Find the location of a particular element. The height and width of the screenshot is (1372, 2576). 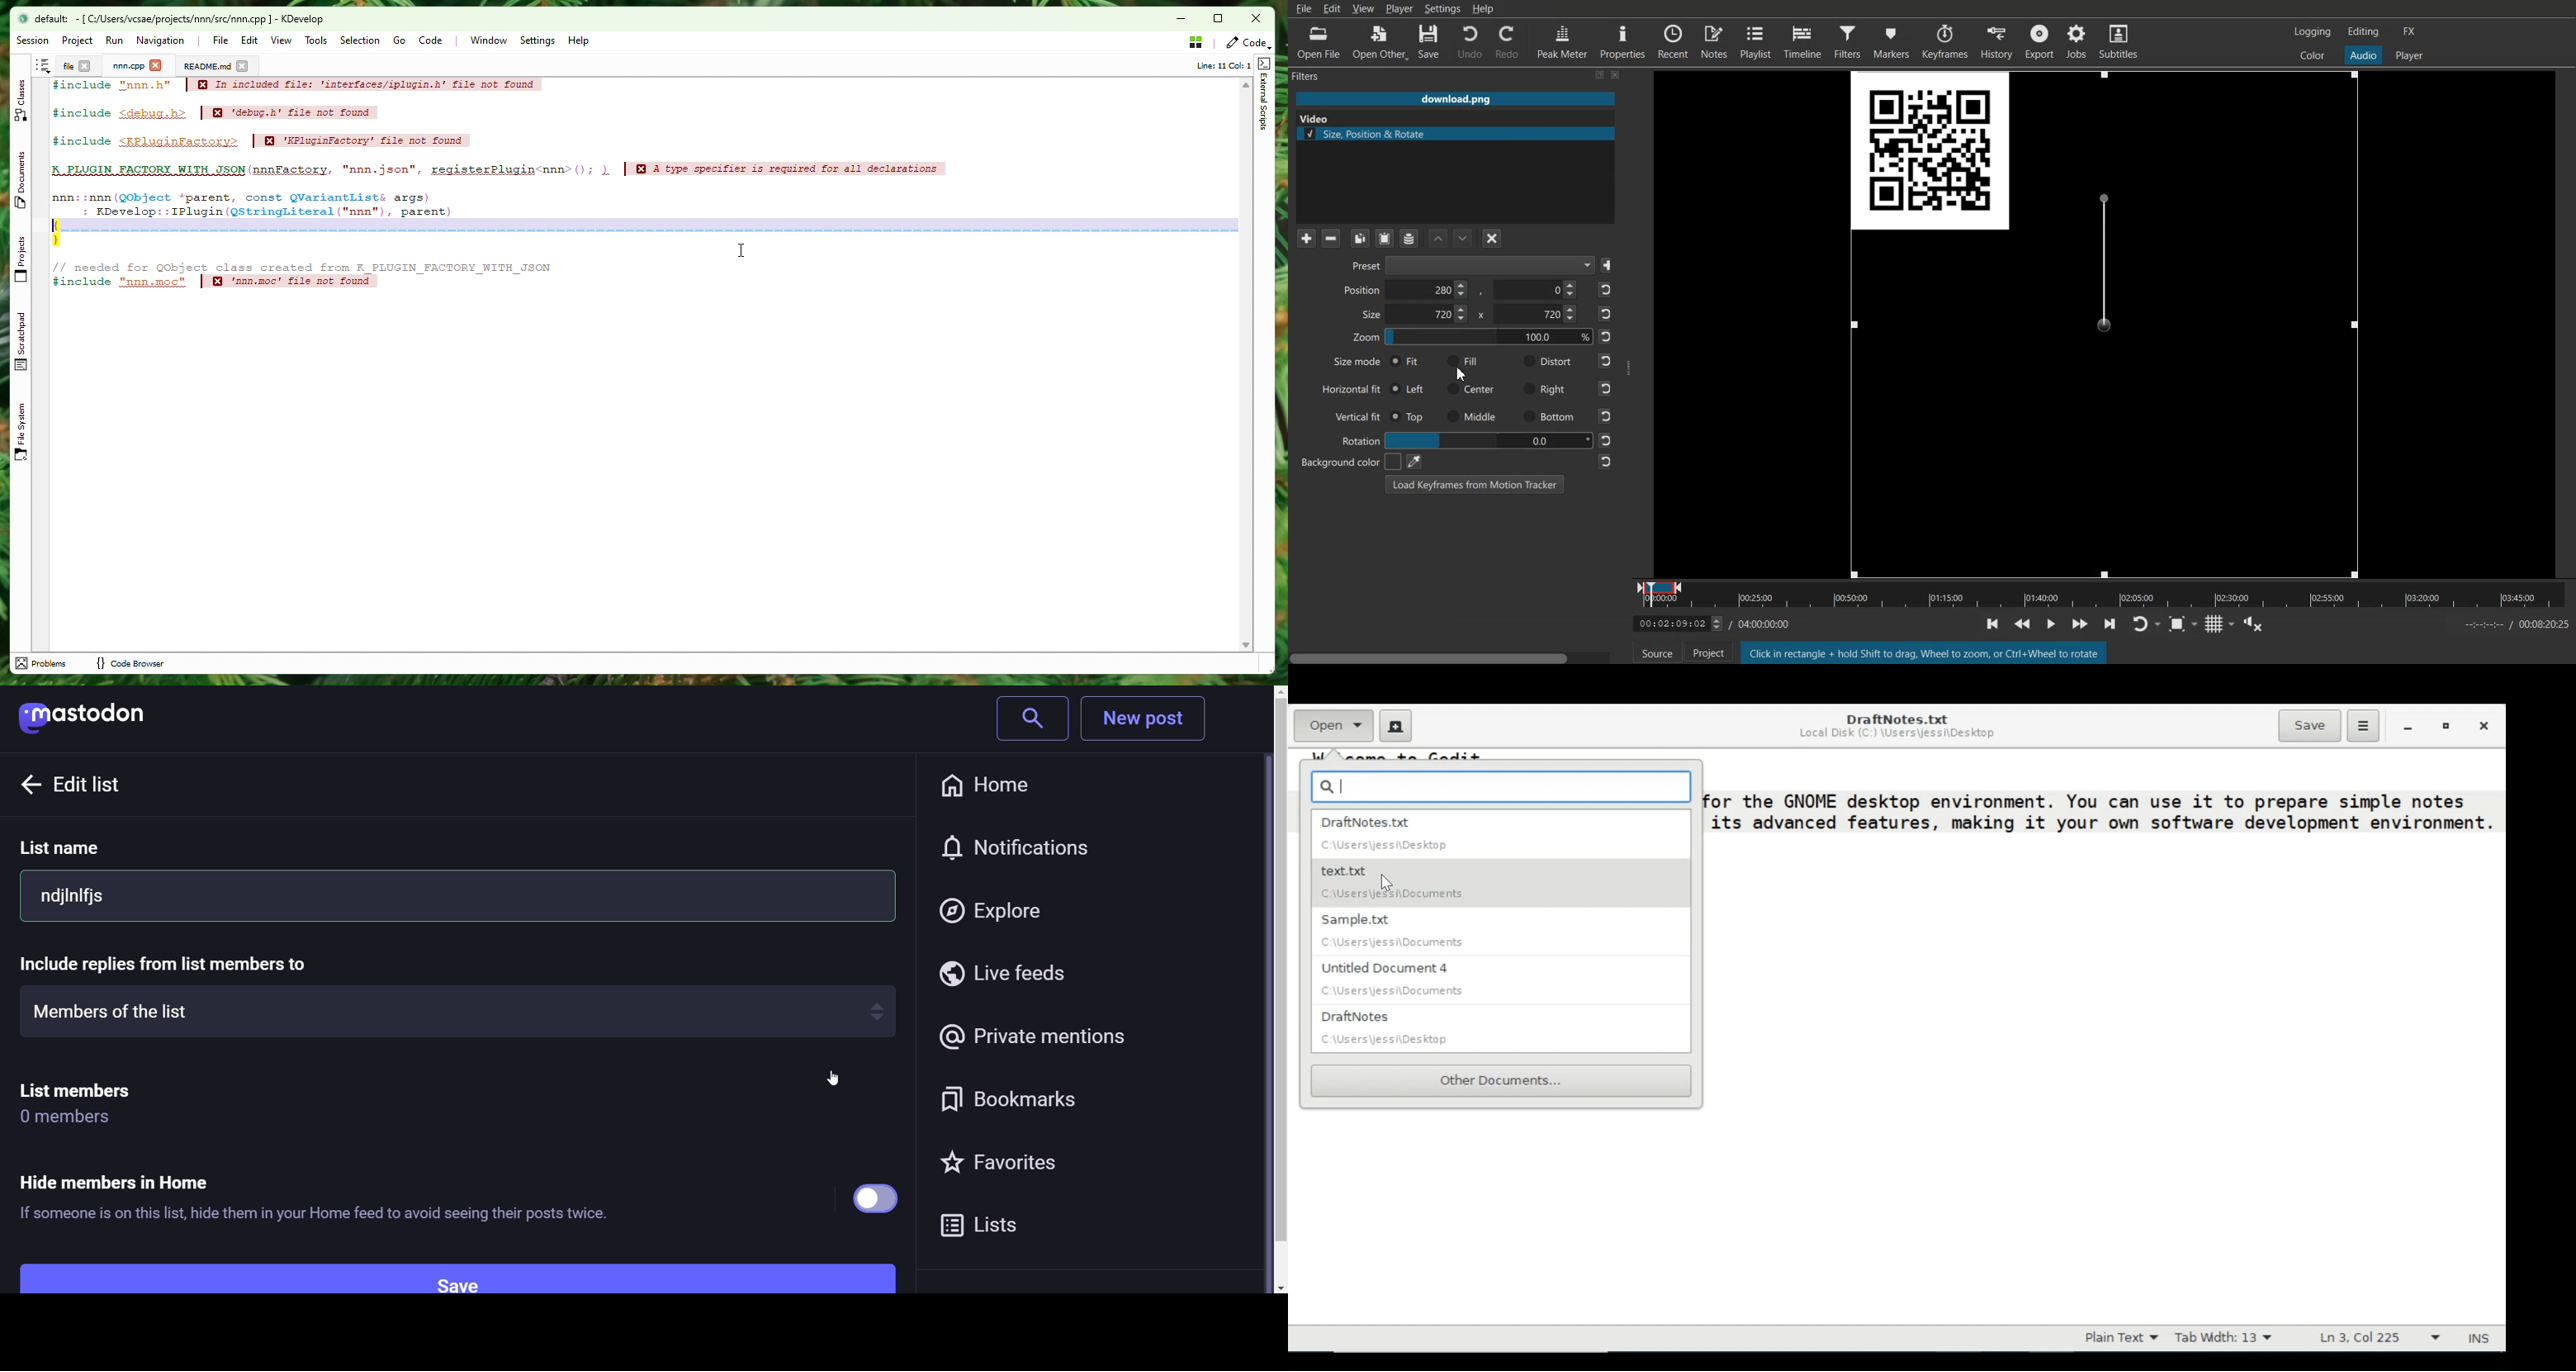

Other Documents is located at coordinates (1502, 1080).